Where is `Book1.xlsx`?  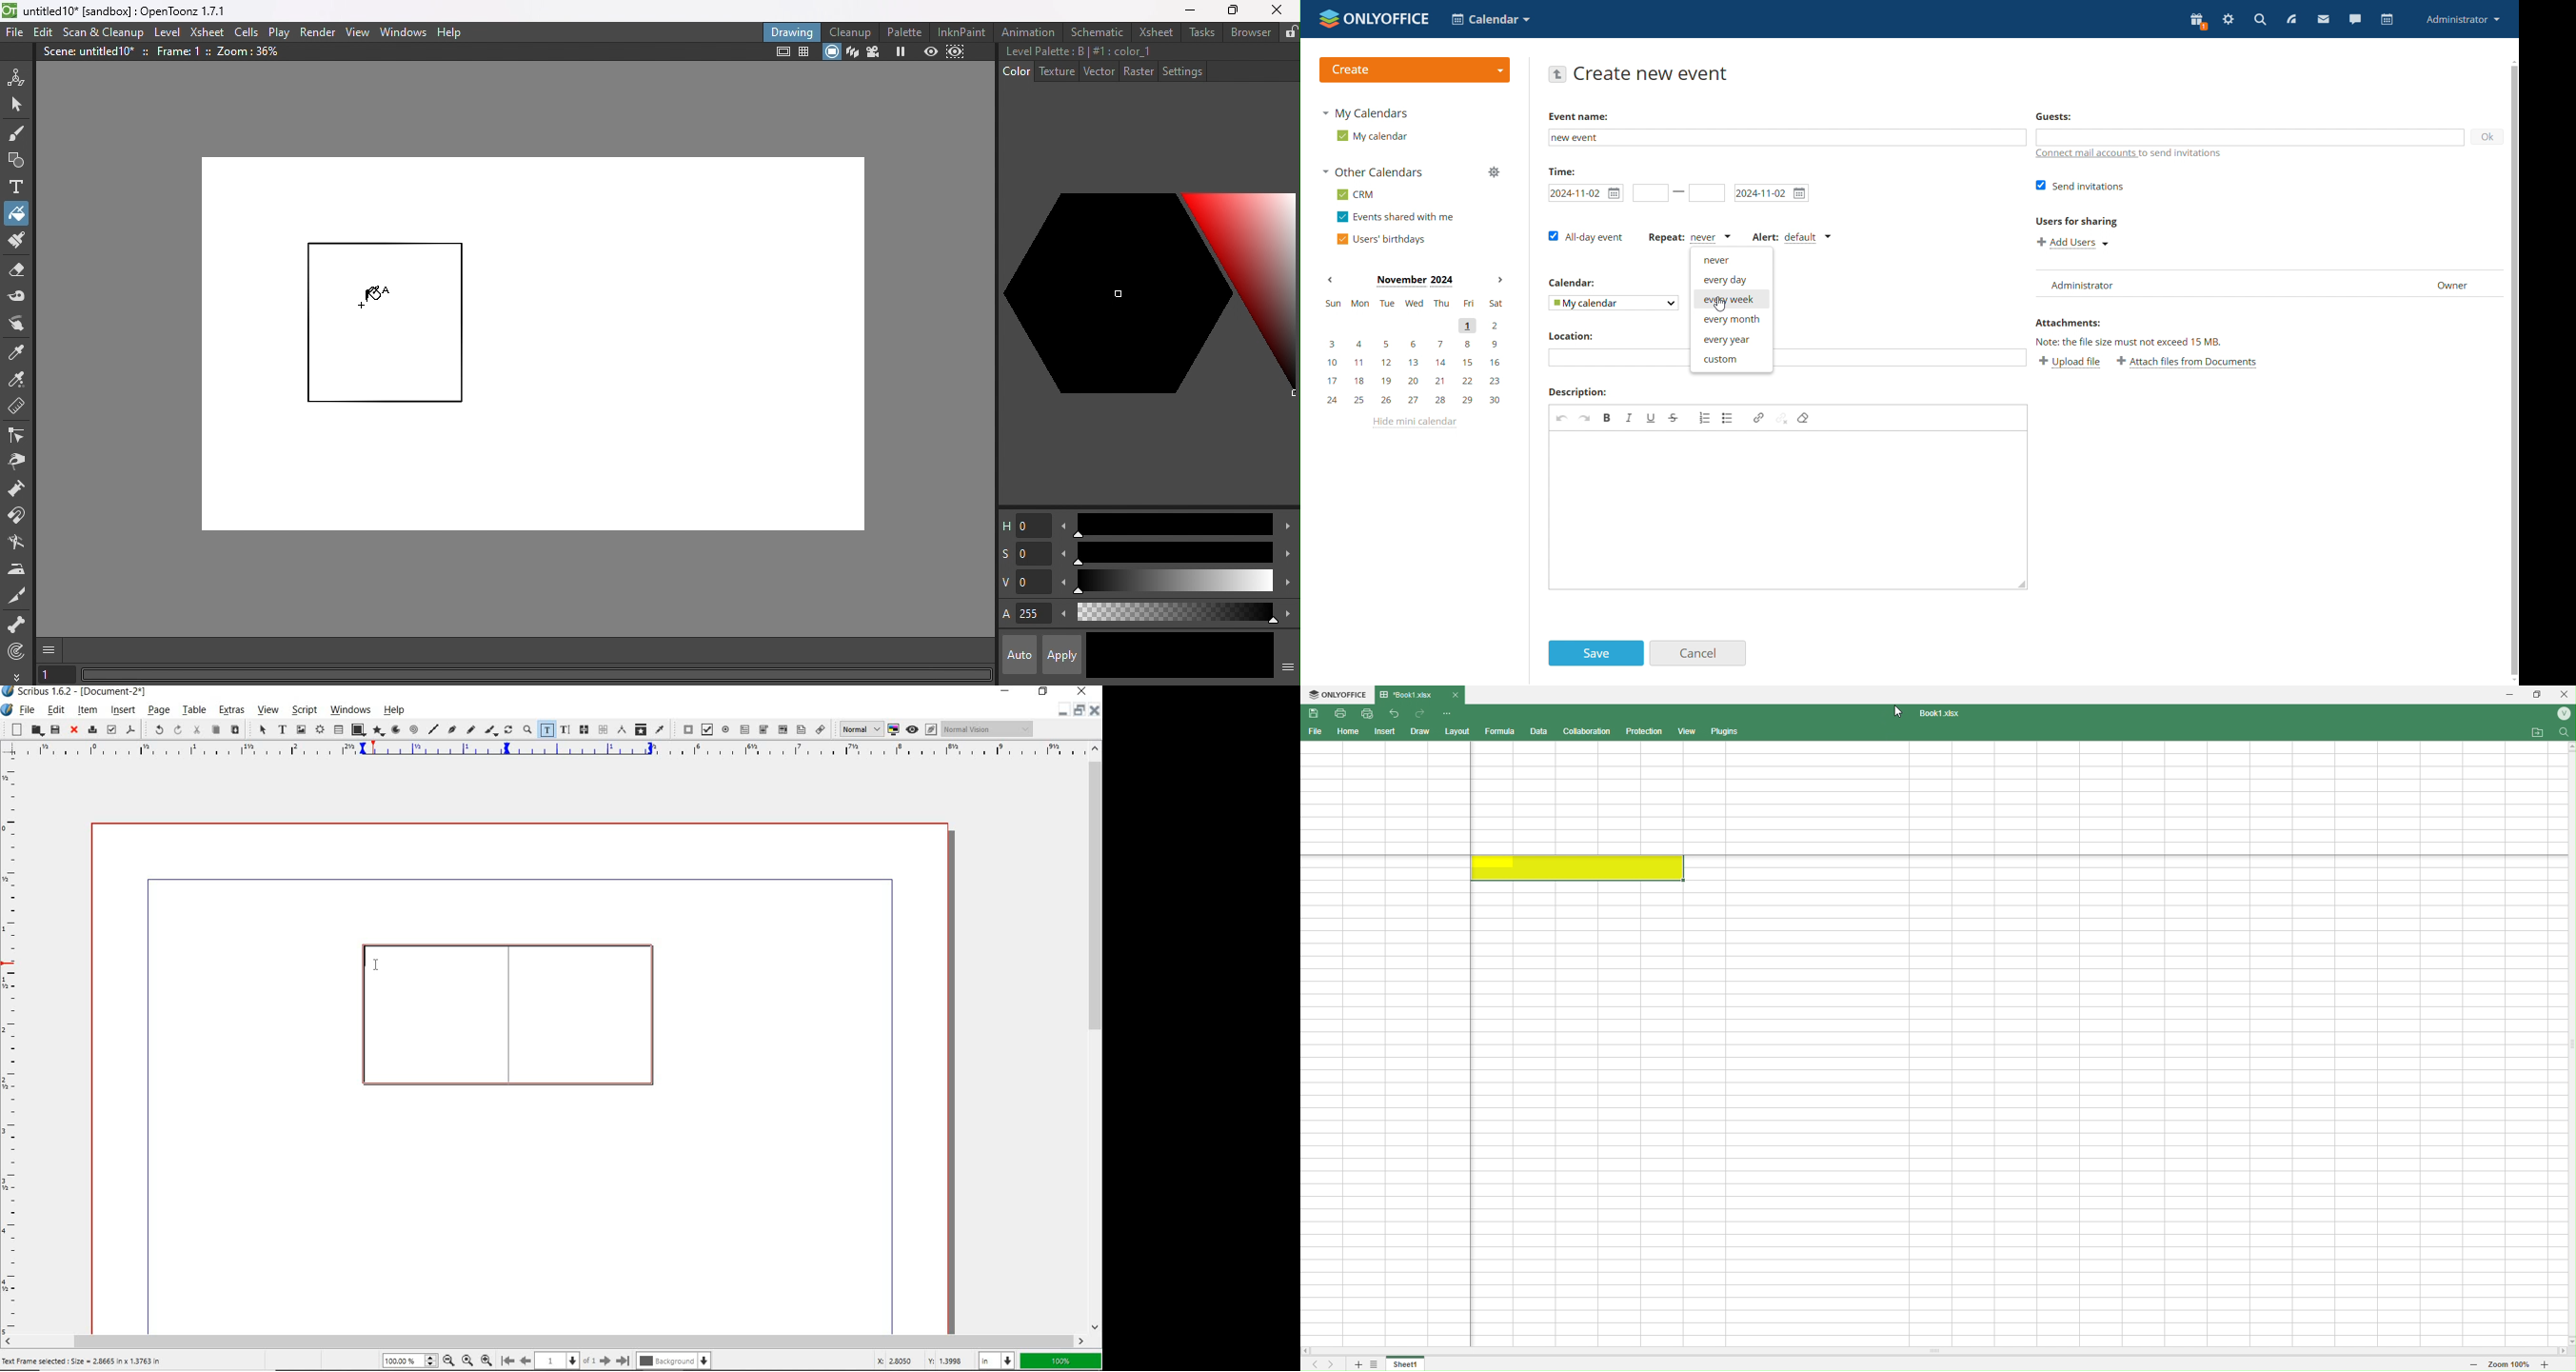
Book1.xlsx is located at coordinates (1412, 694).